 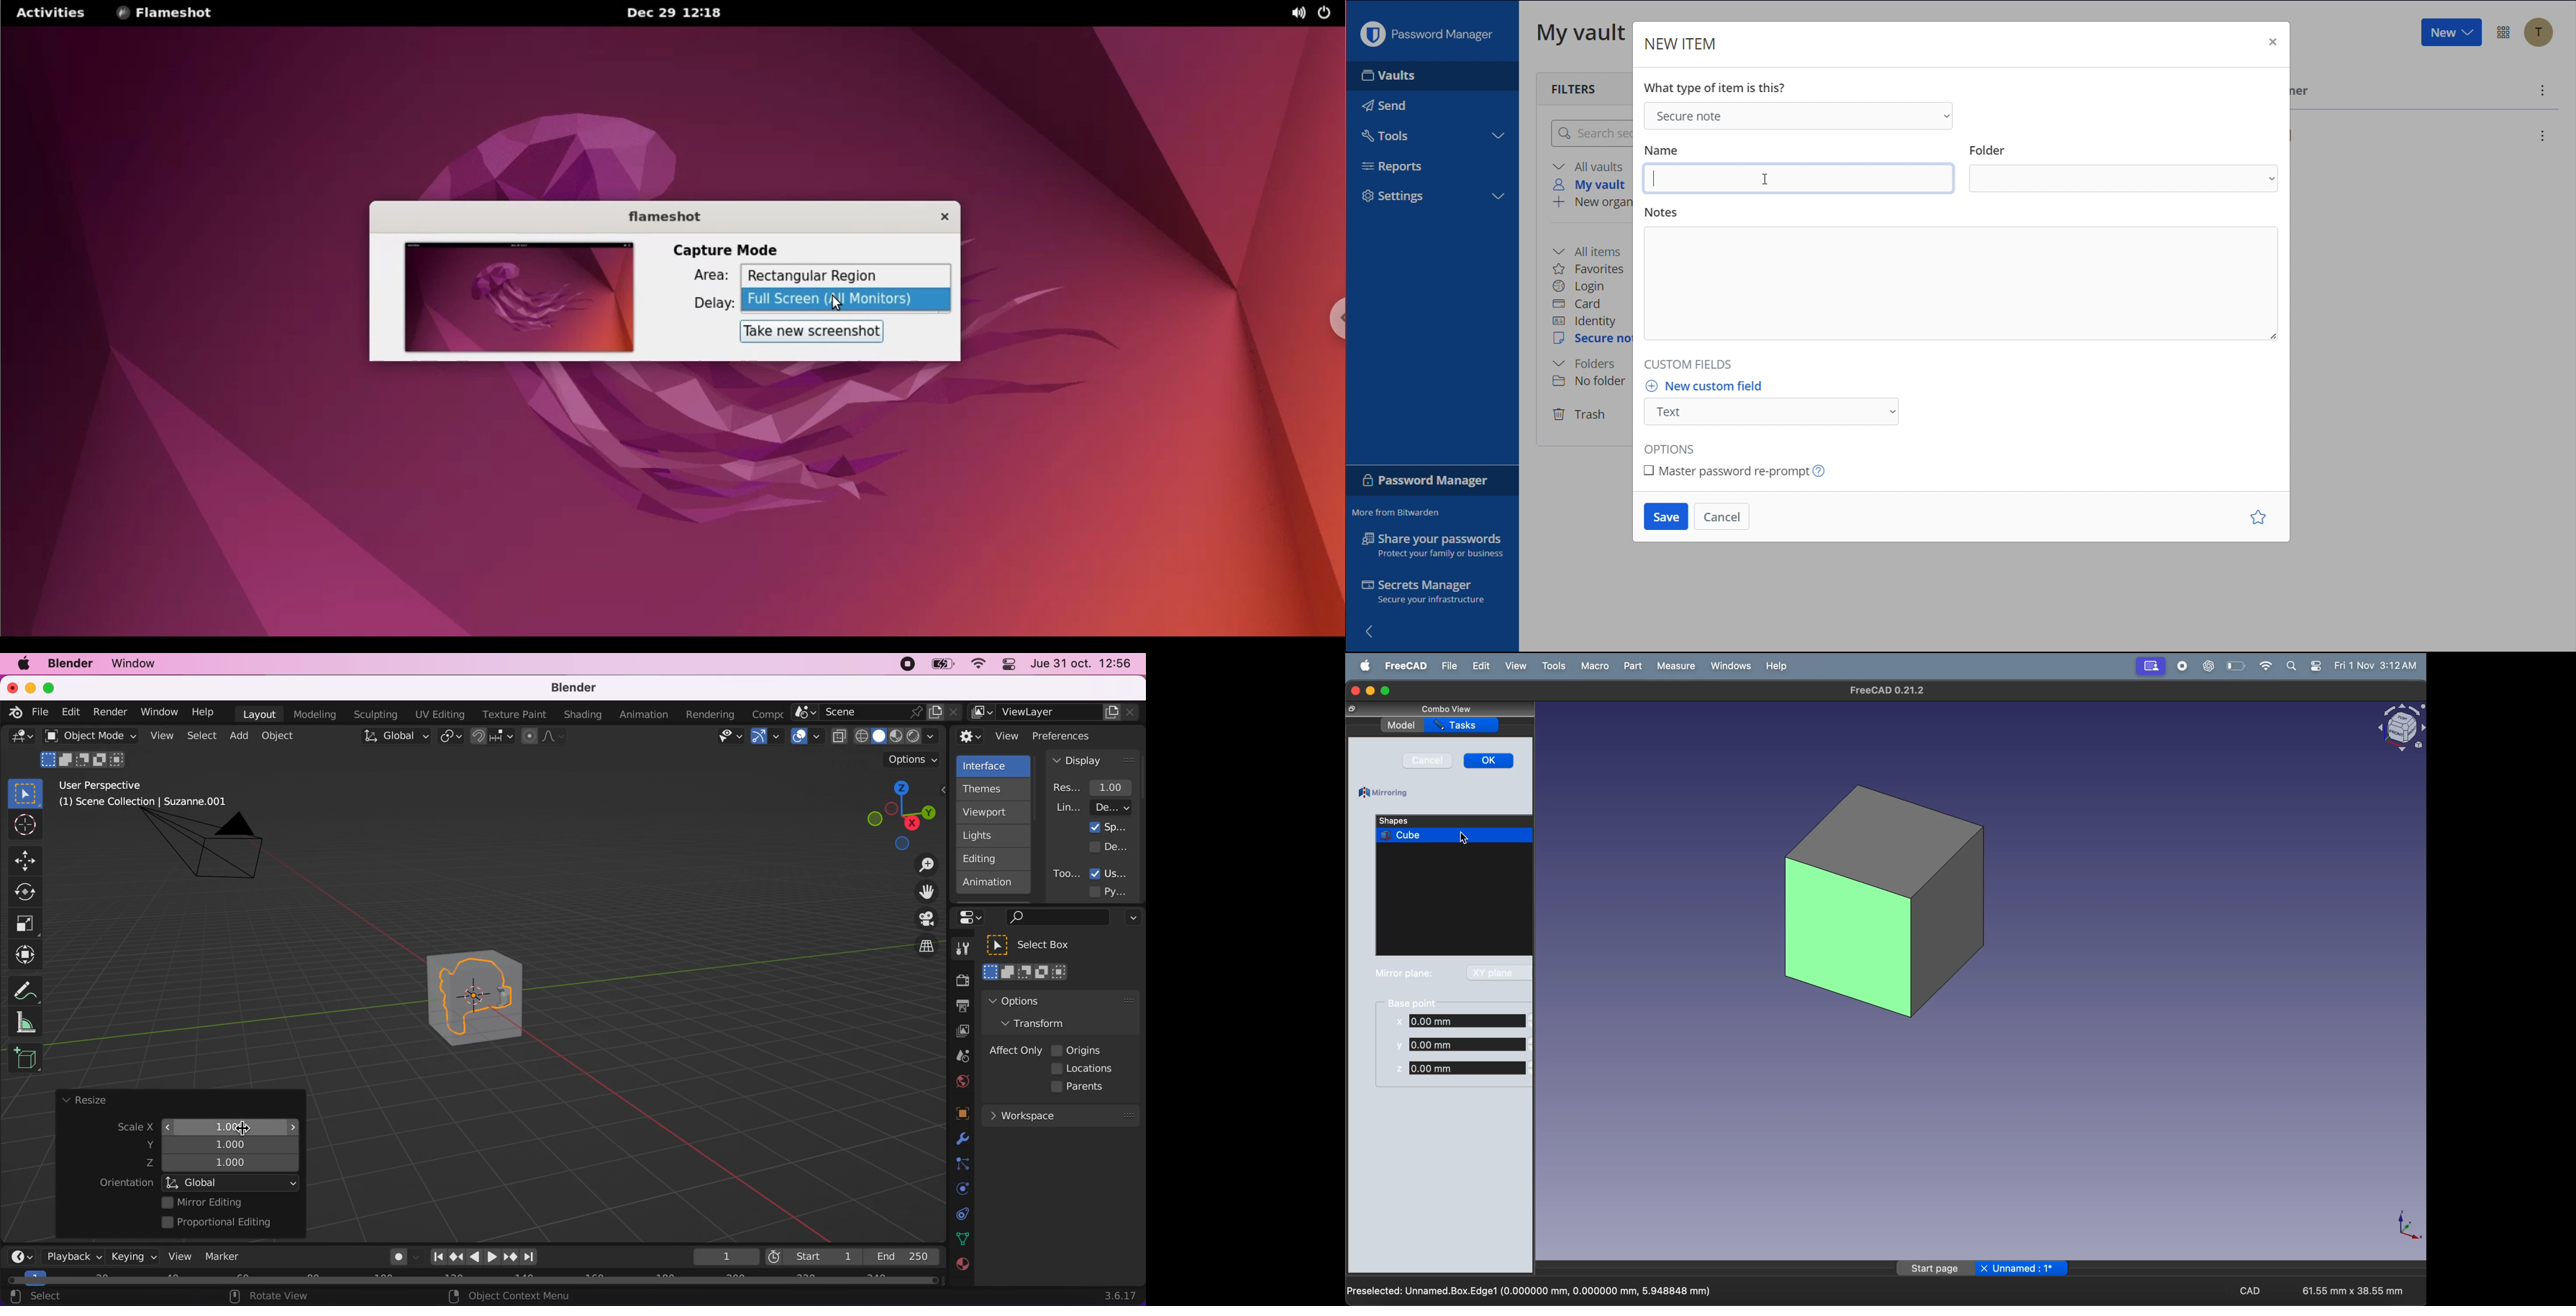 I want to click on edit, so click(x=1479, y=666).